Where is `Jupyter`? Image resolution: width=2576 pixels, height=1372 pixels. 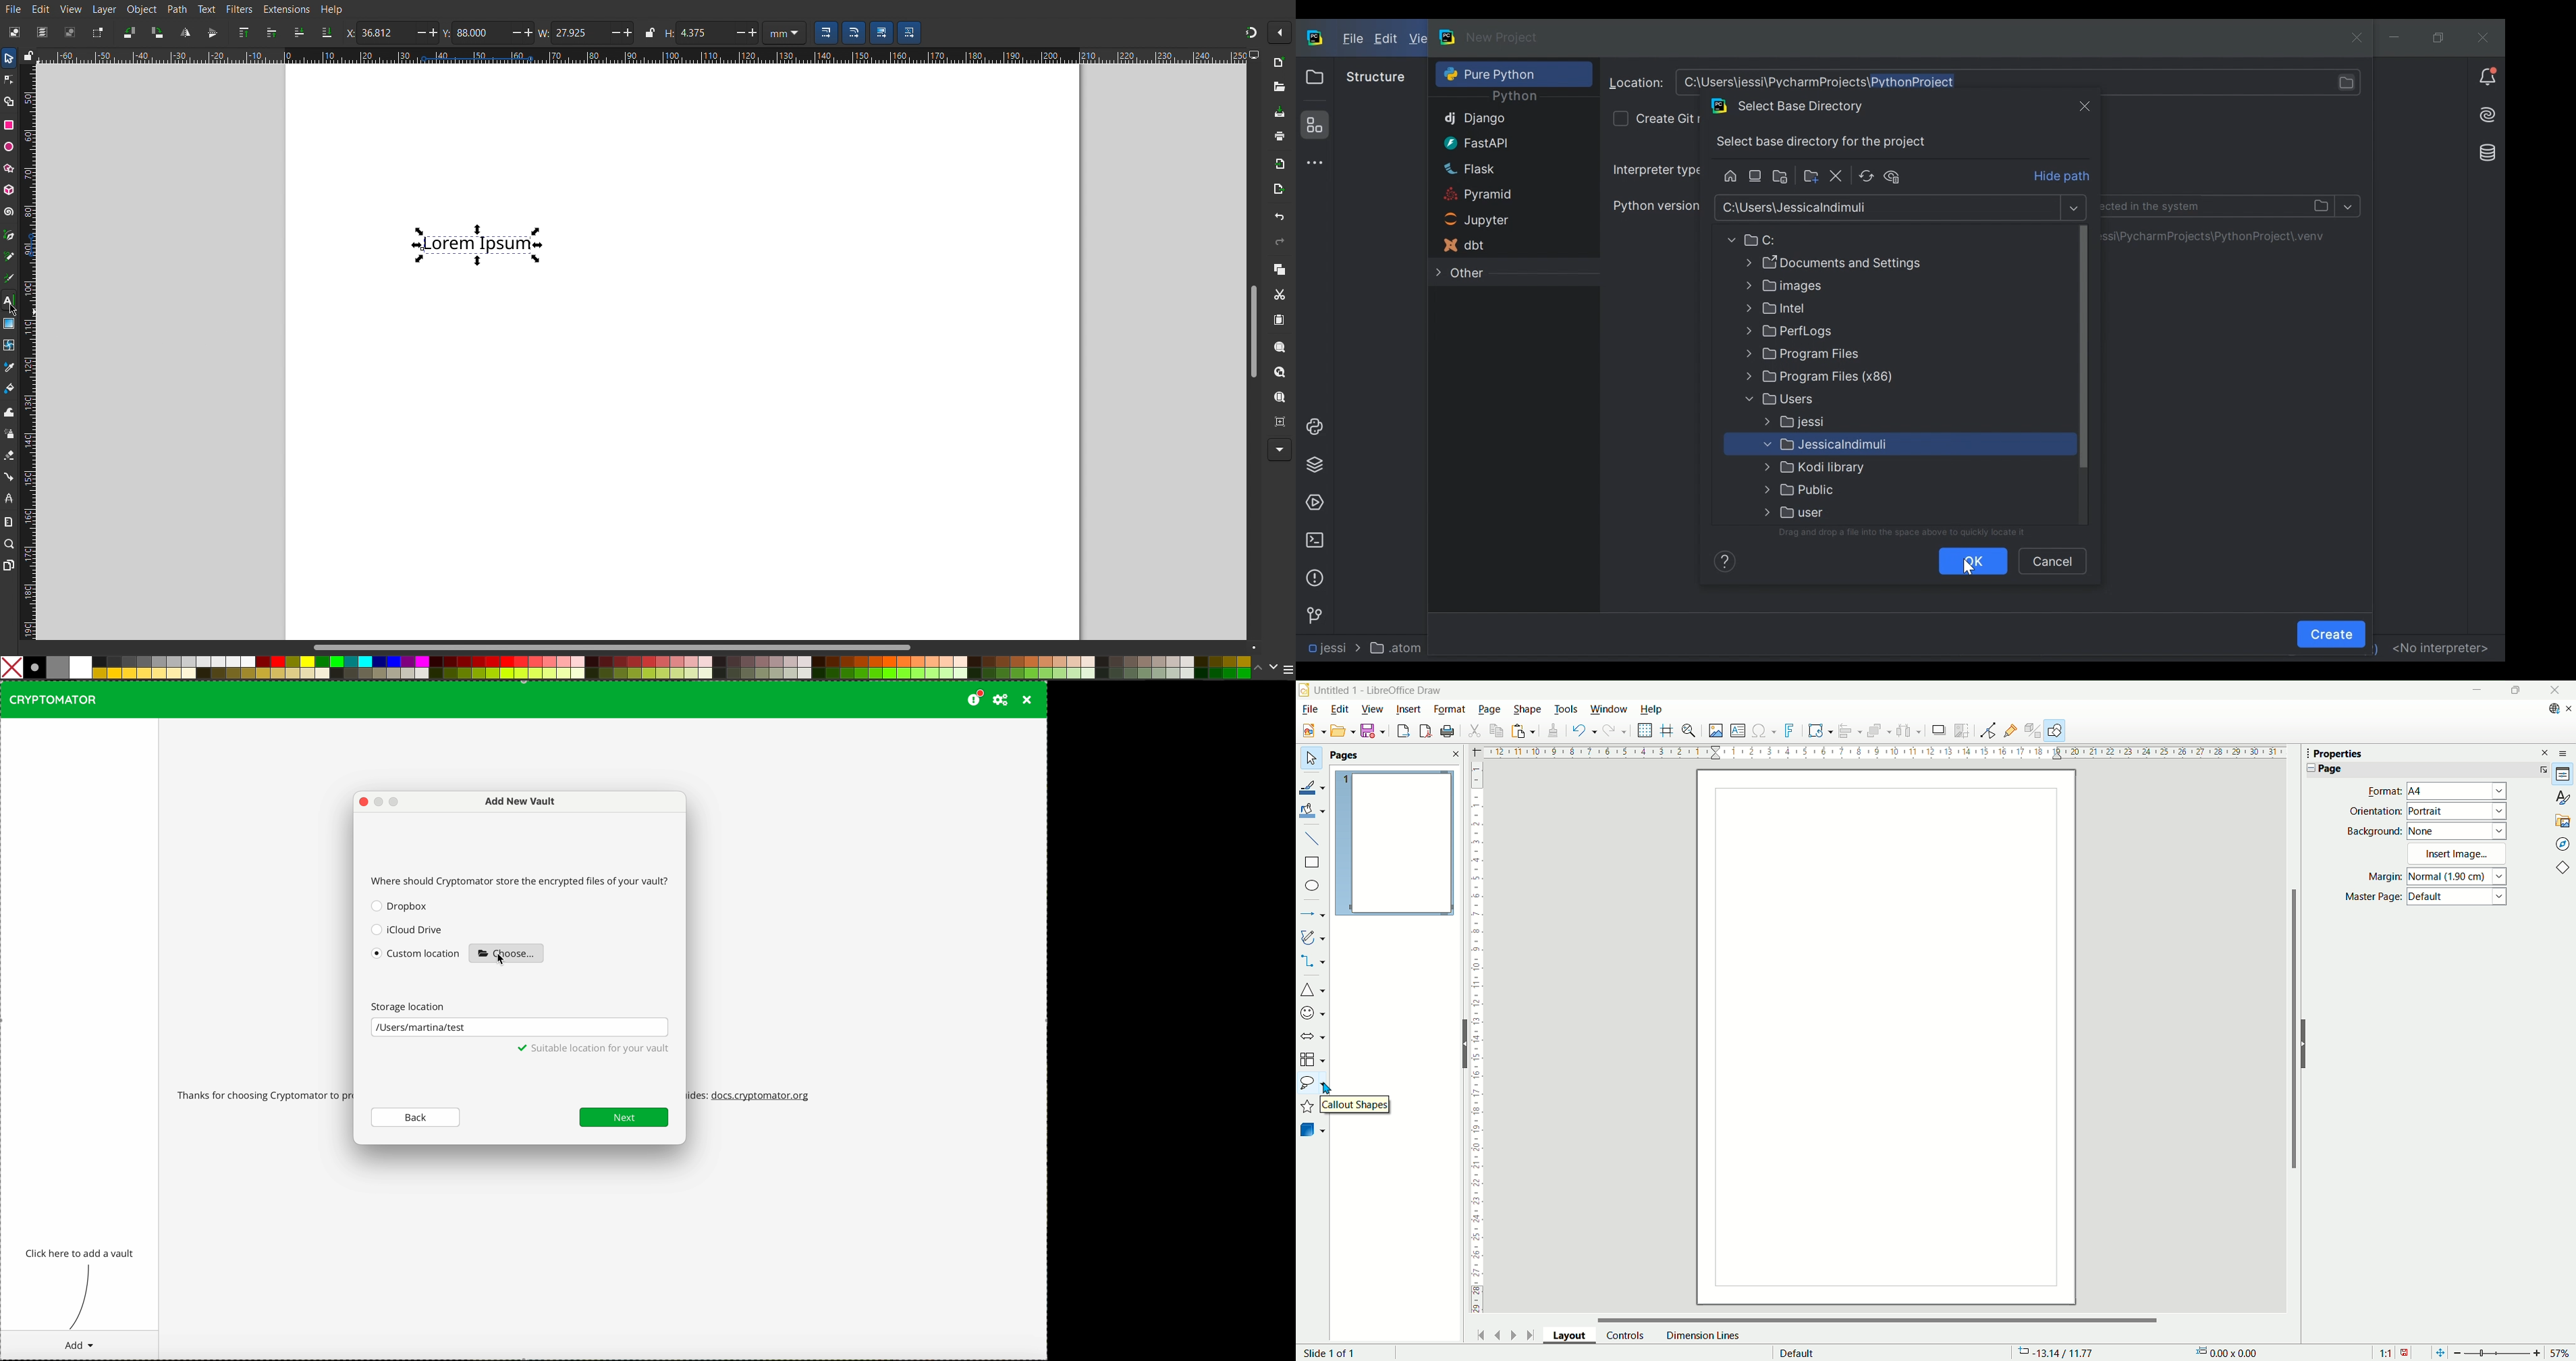 Jupyter is located at coordinates (1495, 221).